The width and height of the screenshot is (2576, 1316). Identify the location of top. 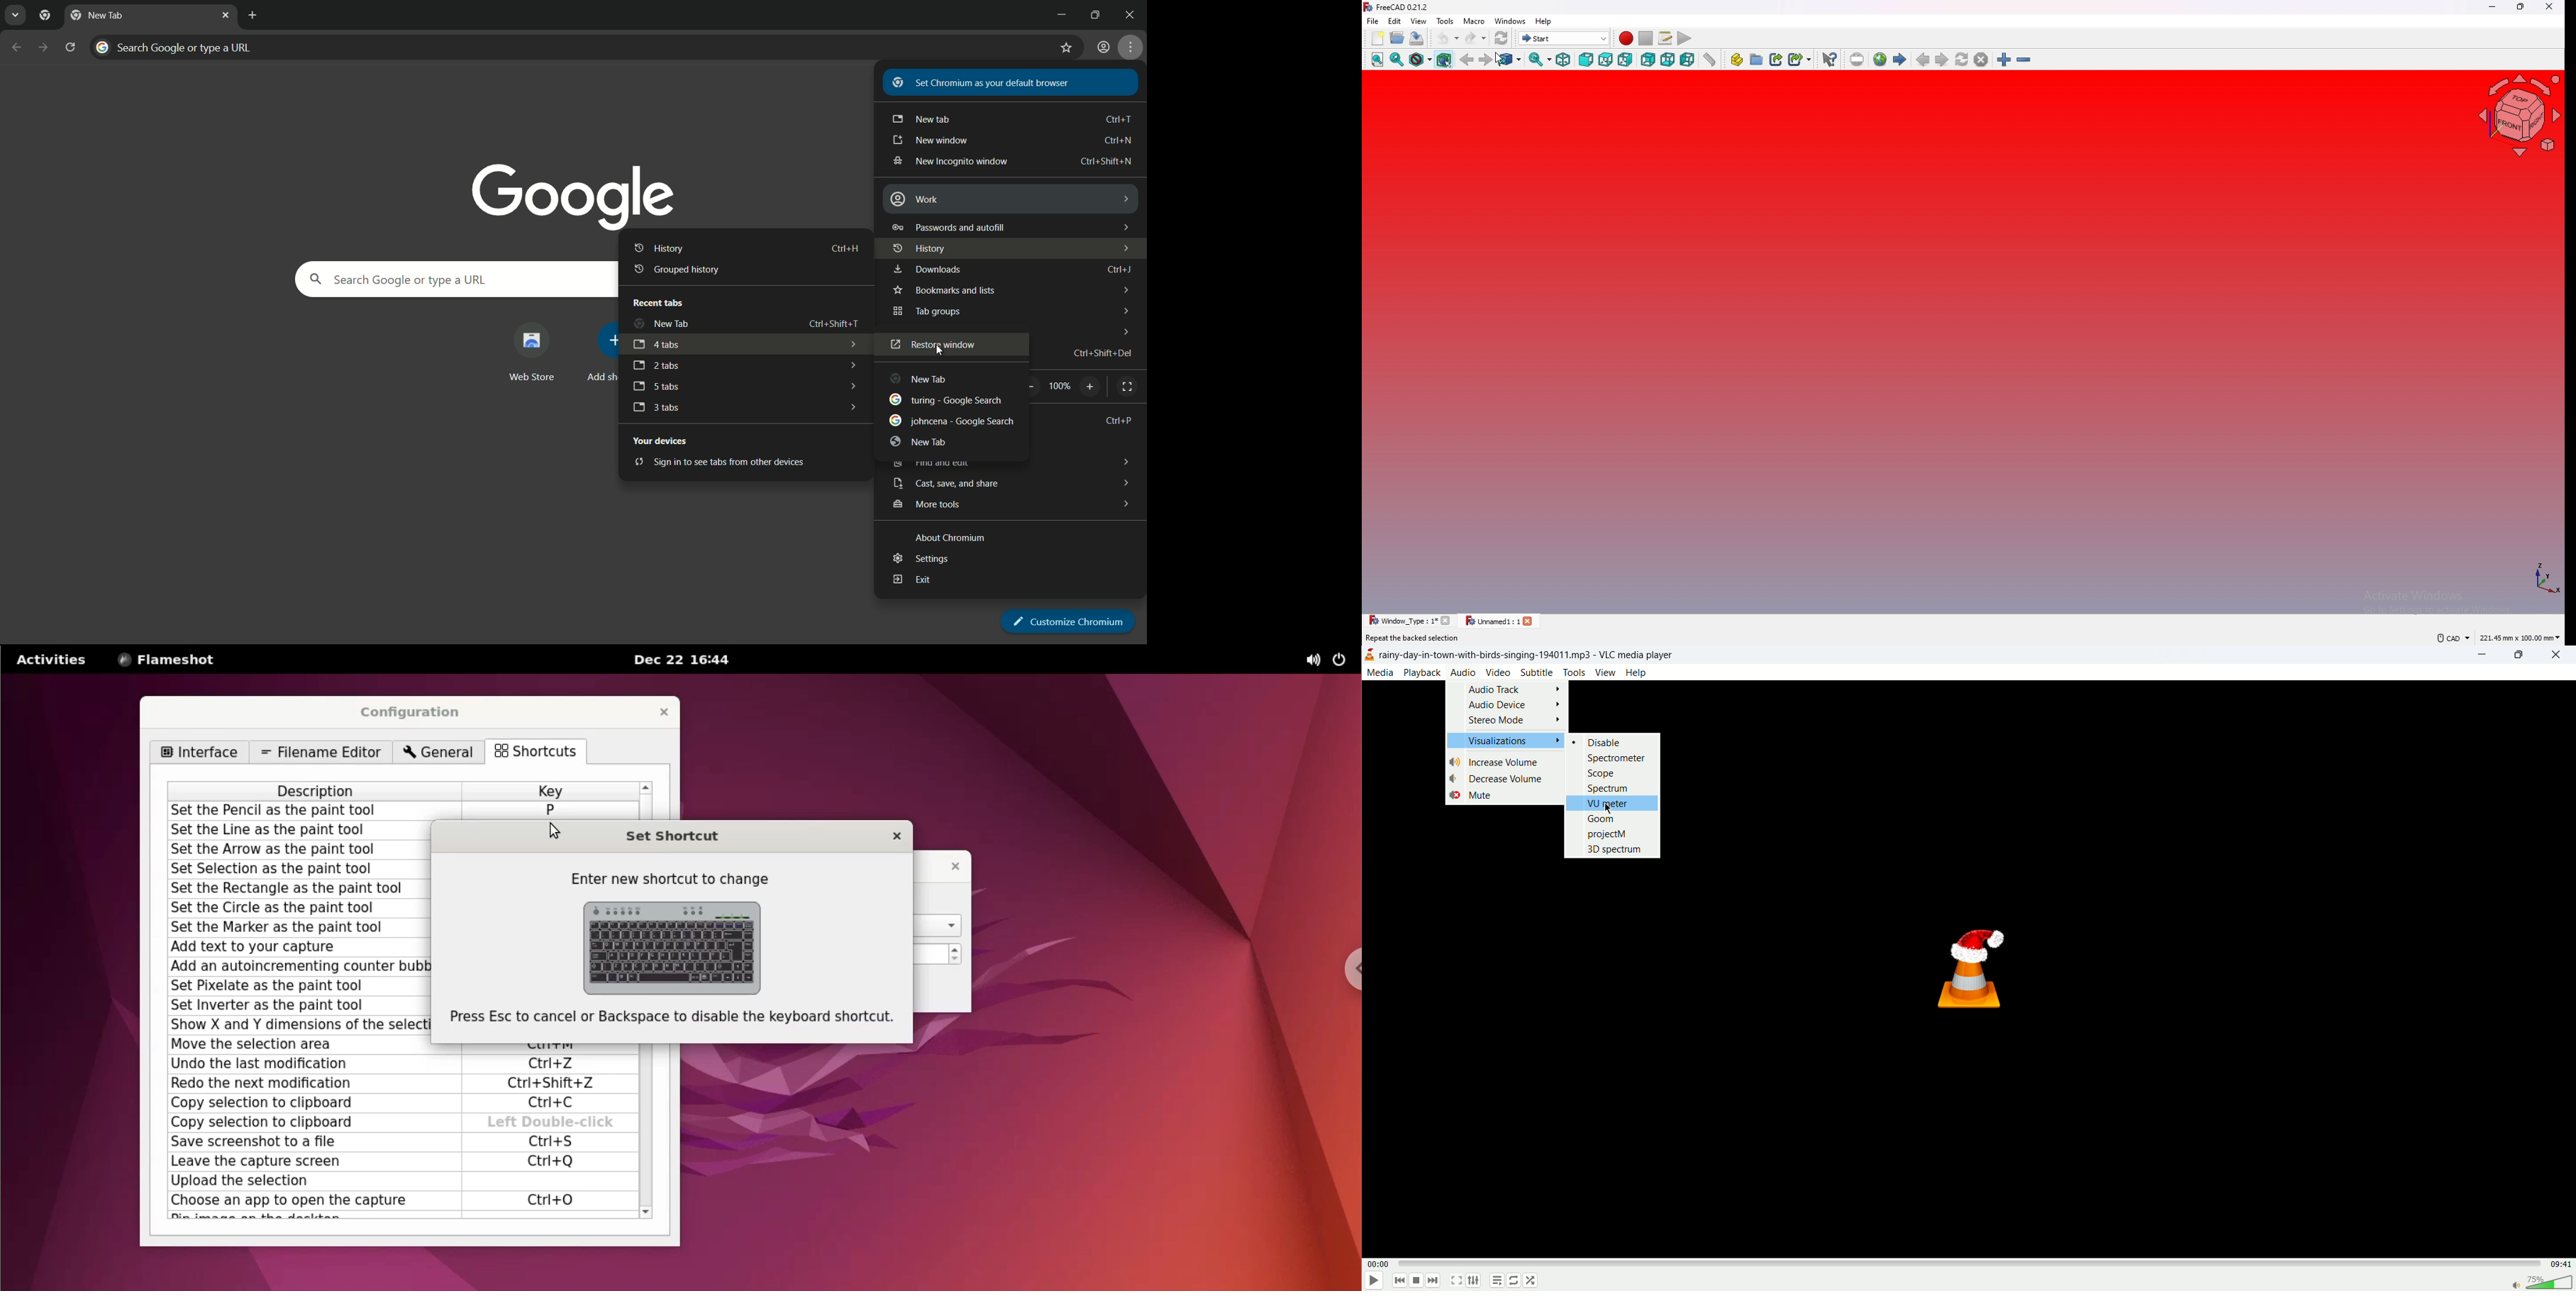
(1606, 60).